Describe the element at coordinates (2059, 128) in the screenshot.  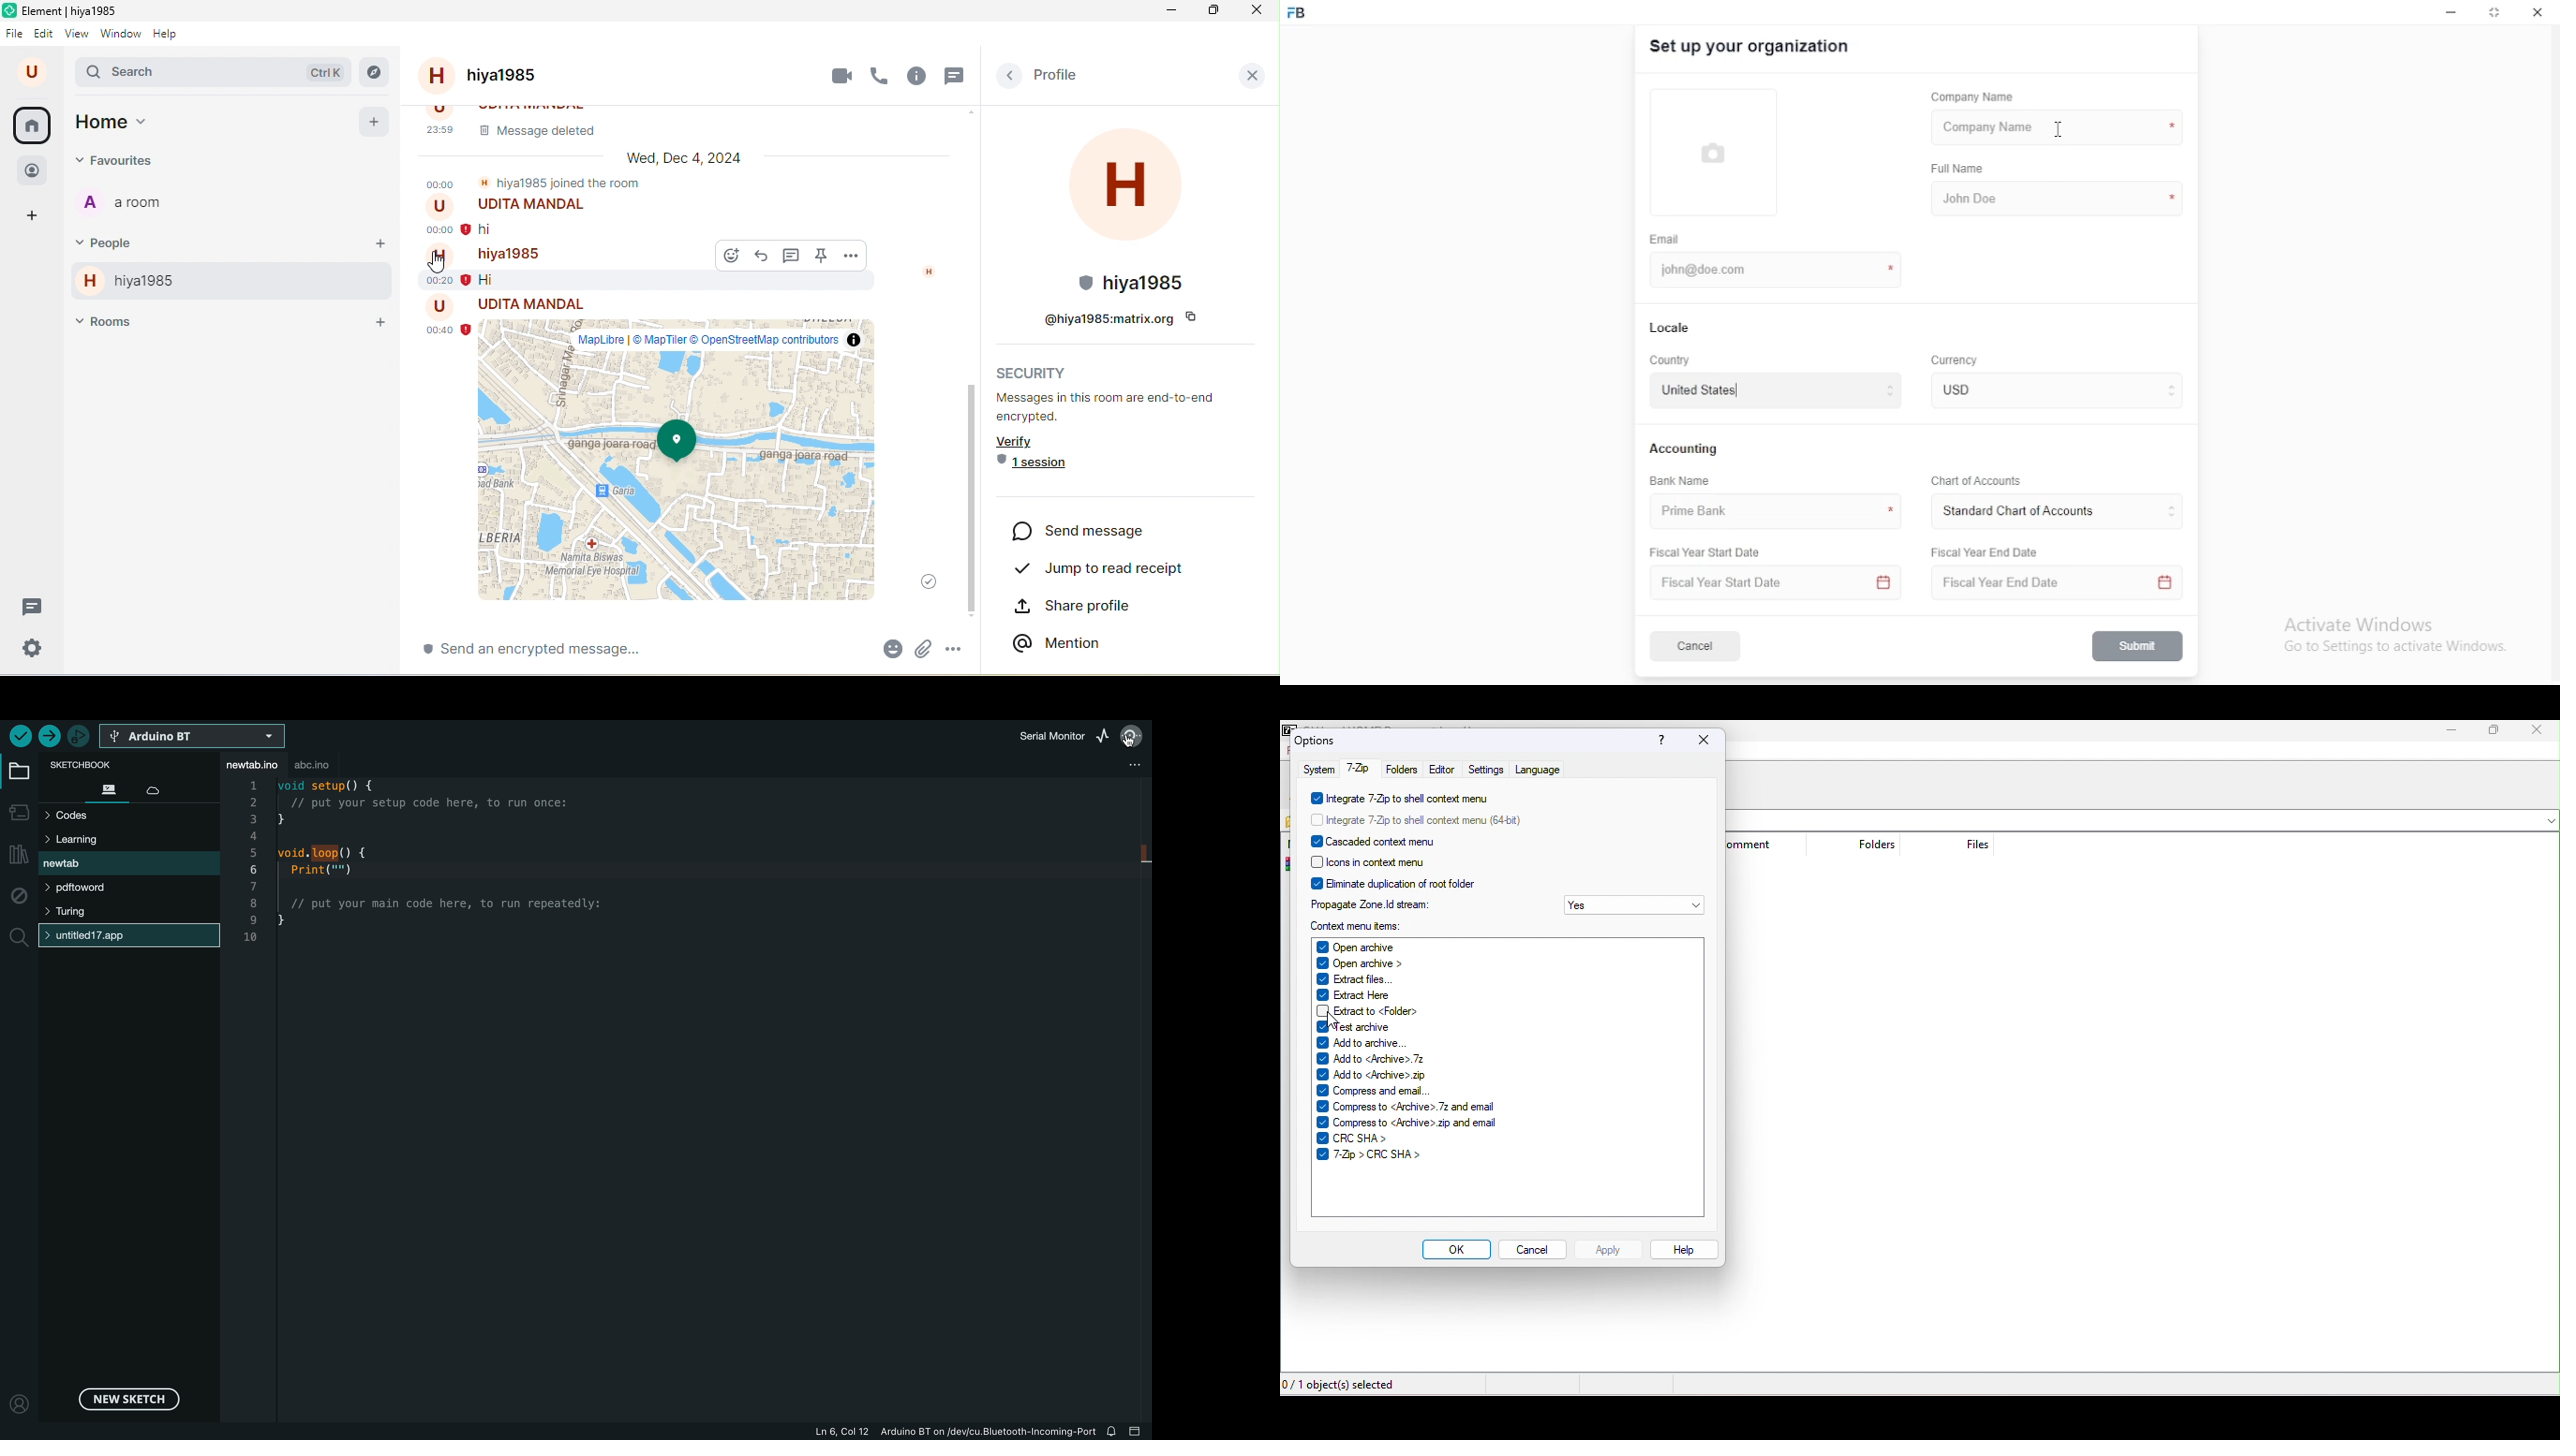
I see `company name` at that location.